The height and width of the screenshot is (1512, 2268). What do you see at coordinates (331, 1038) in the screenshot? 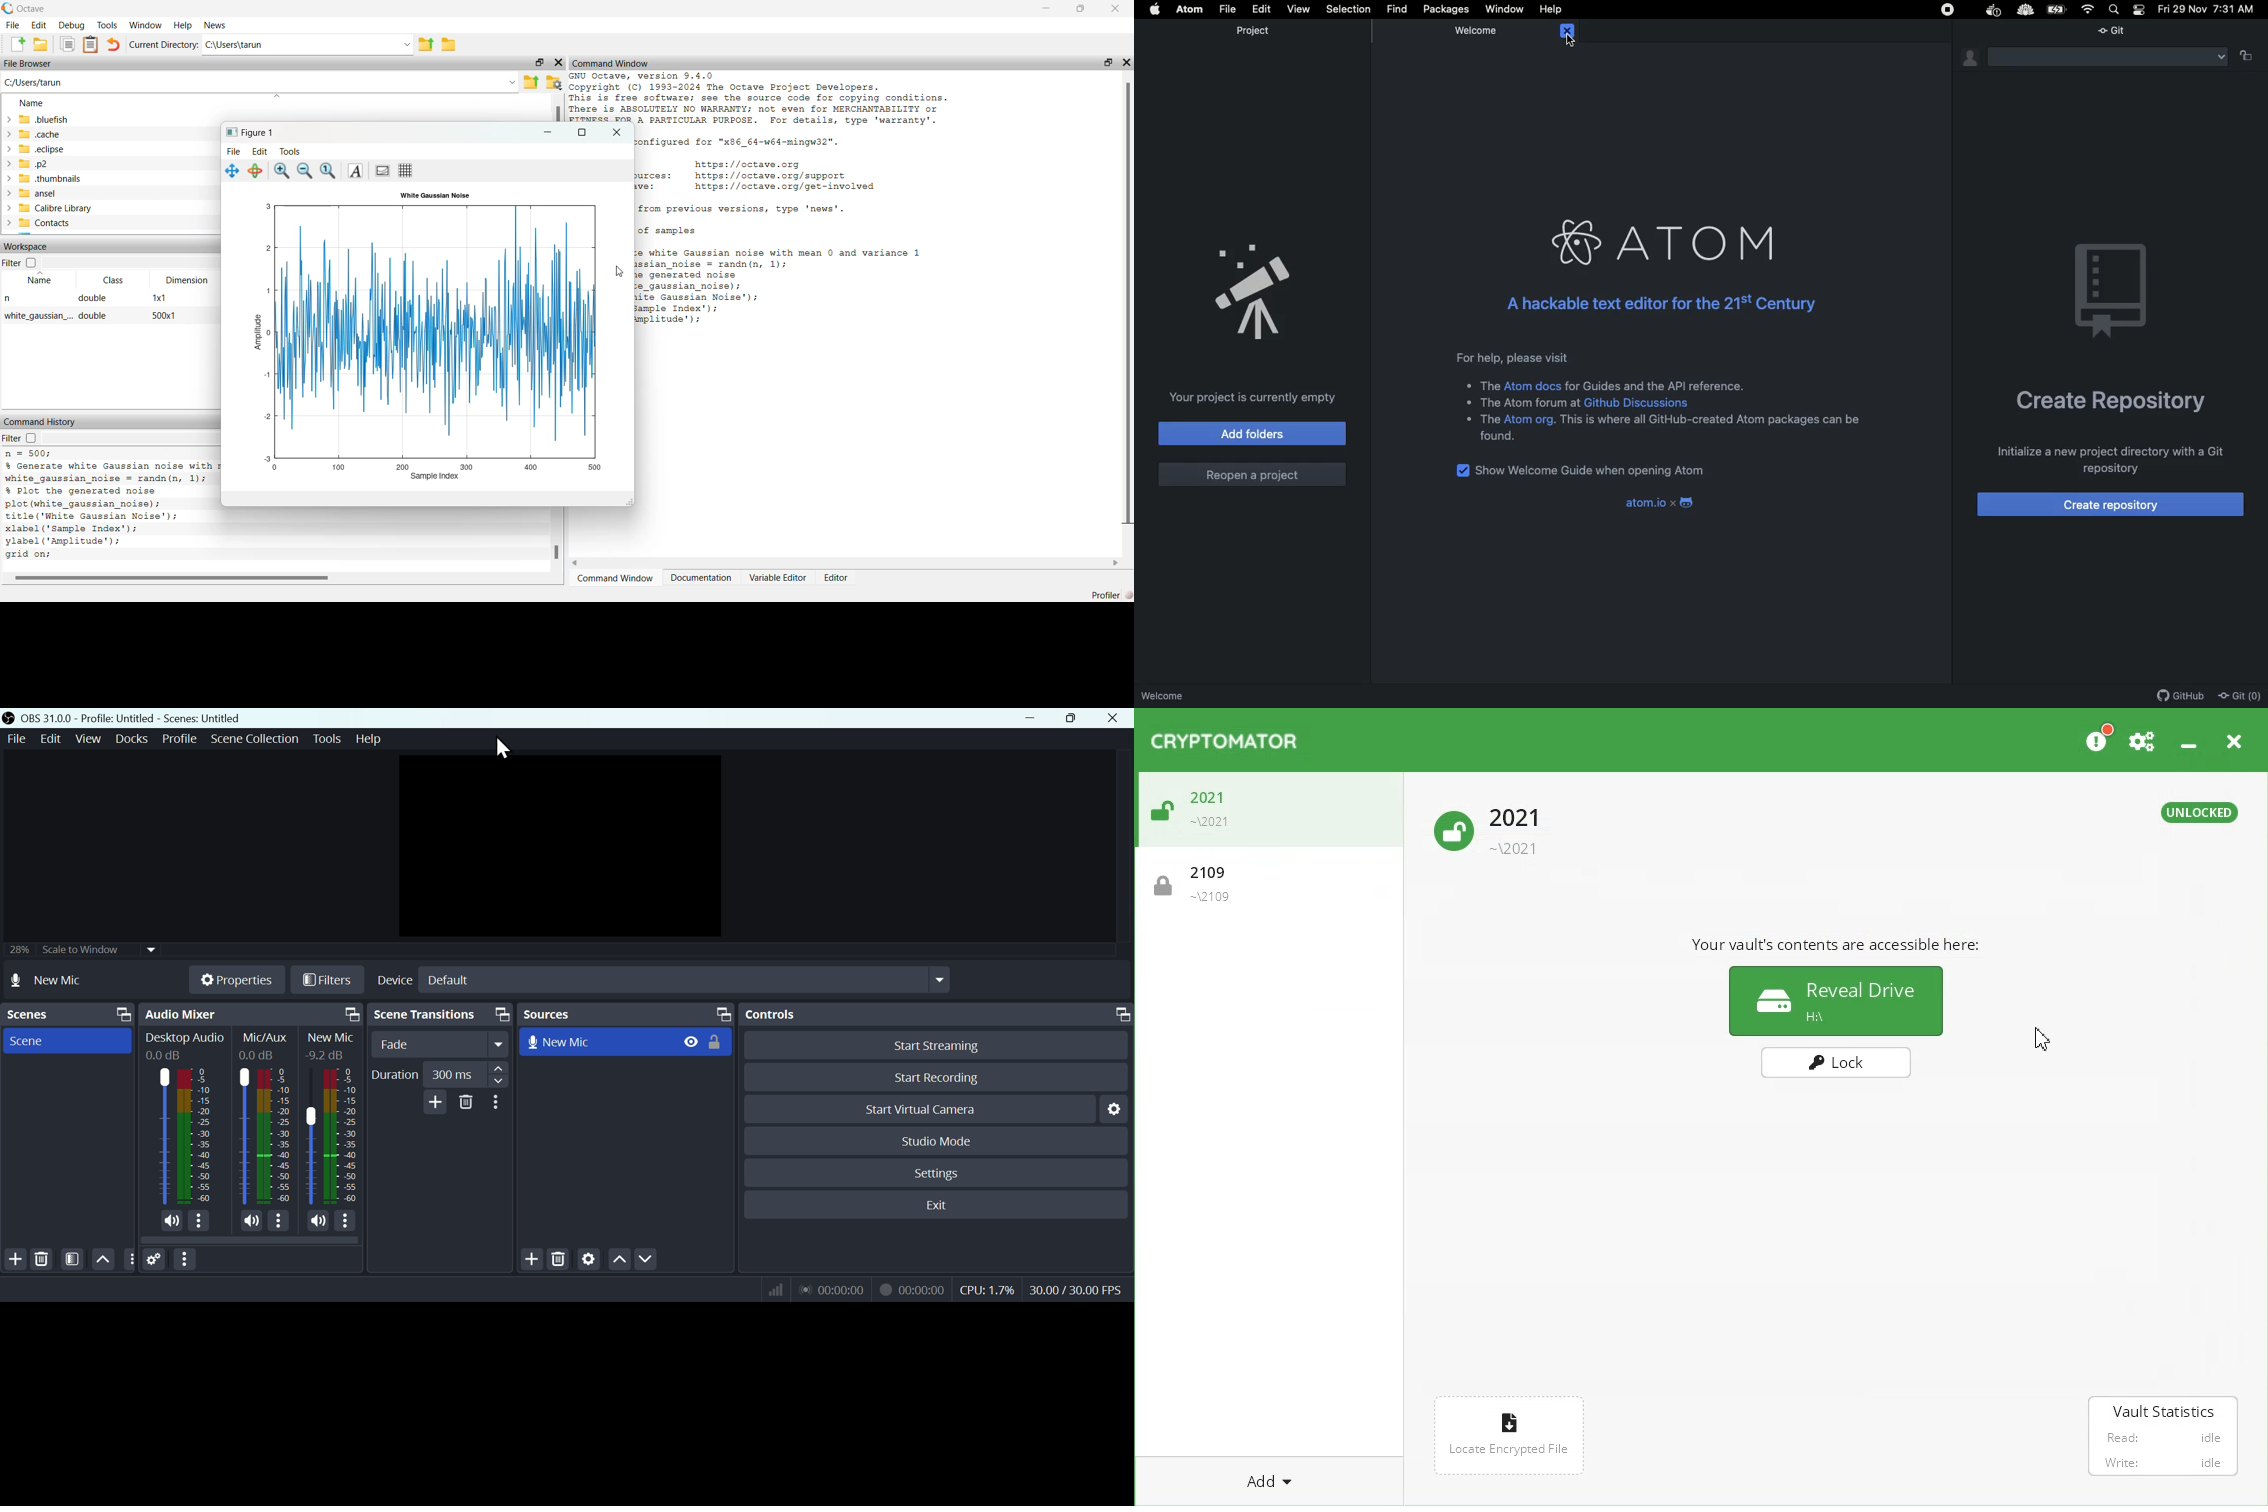
I see `New Mic` at bounding box center [331, 1038].